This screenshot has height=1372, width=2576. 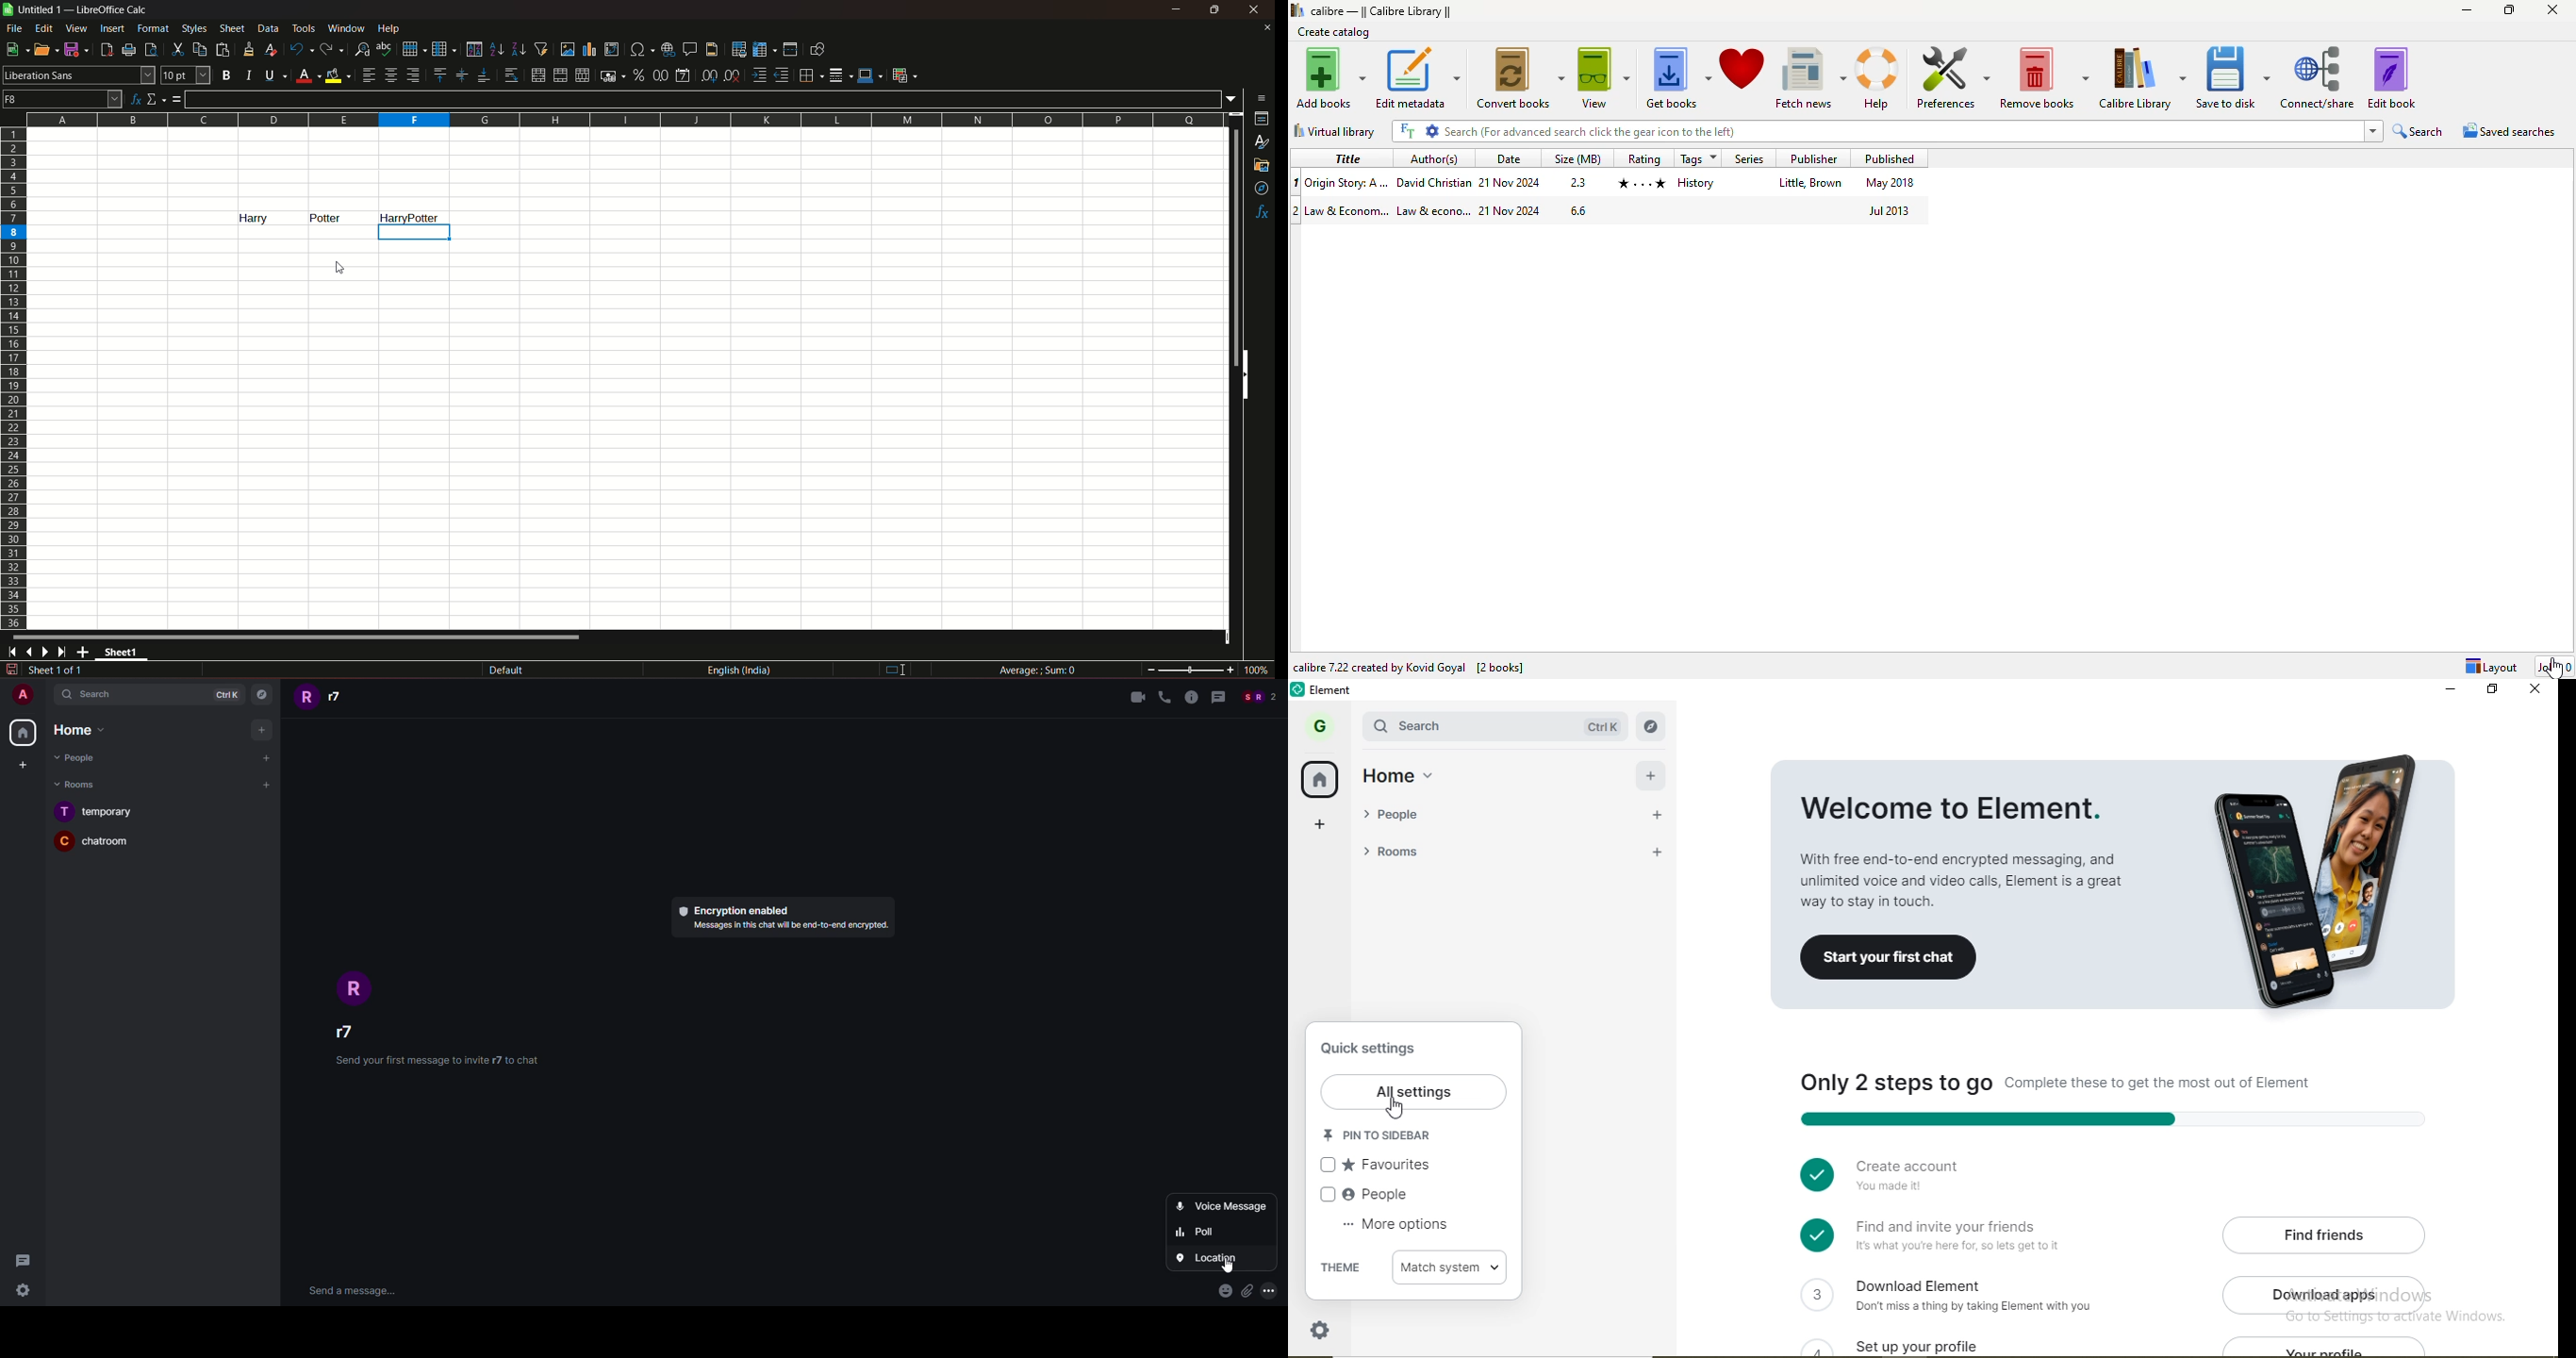 What do you see at coordinates (782, 75) in the screenshot?
I see `decrease indent` at bounding box center [782, 75].